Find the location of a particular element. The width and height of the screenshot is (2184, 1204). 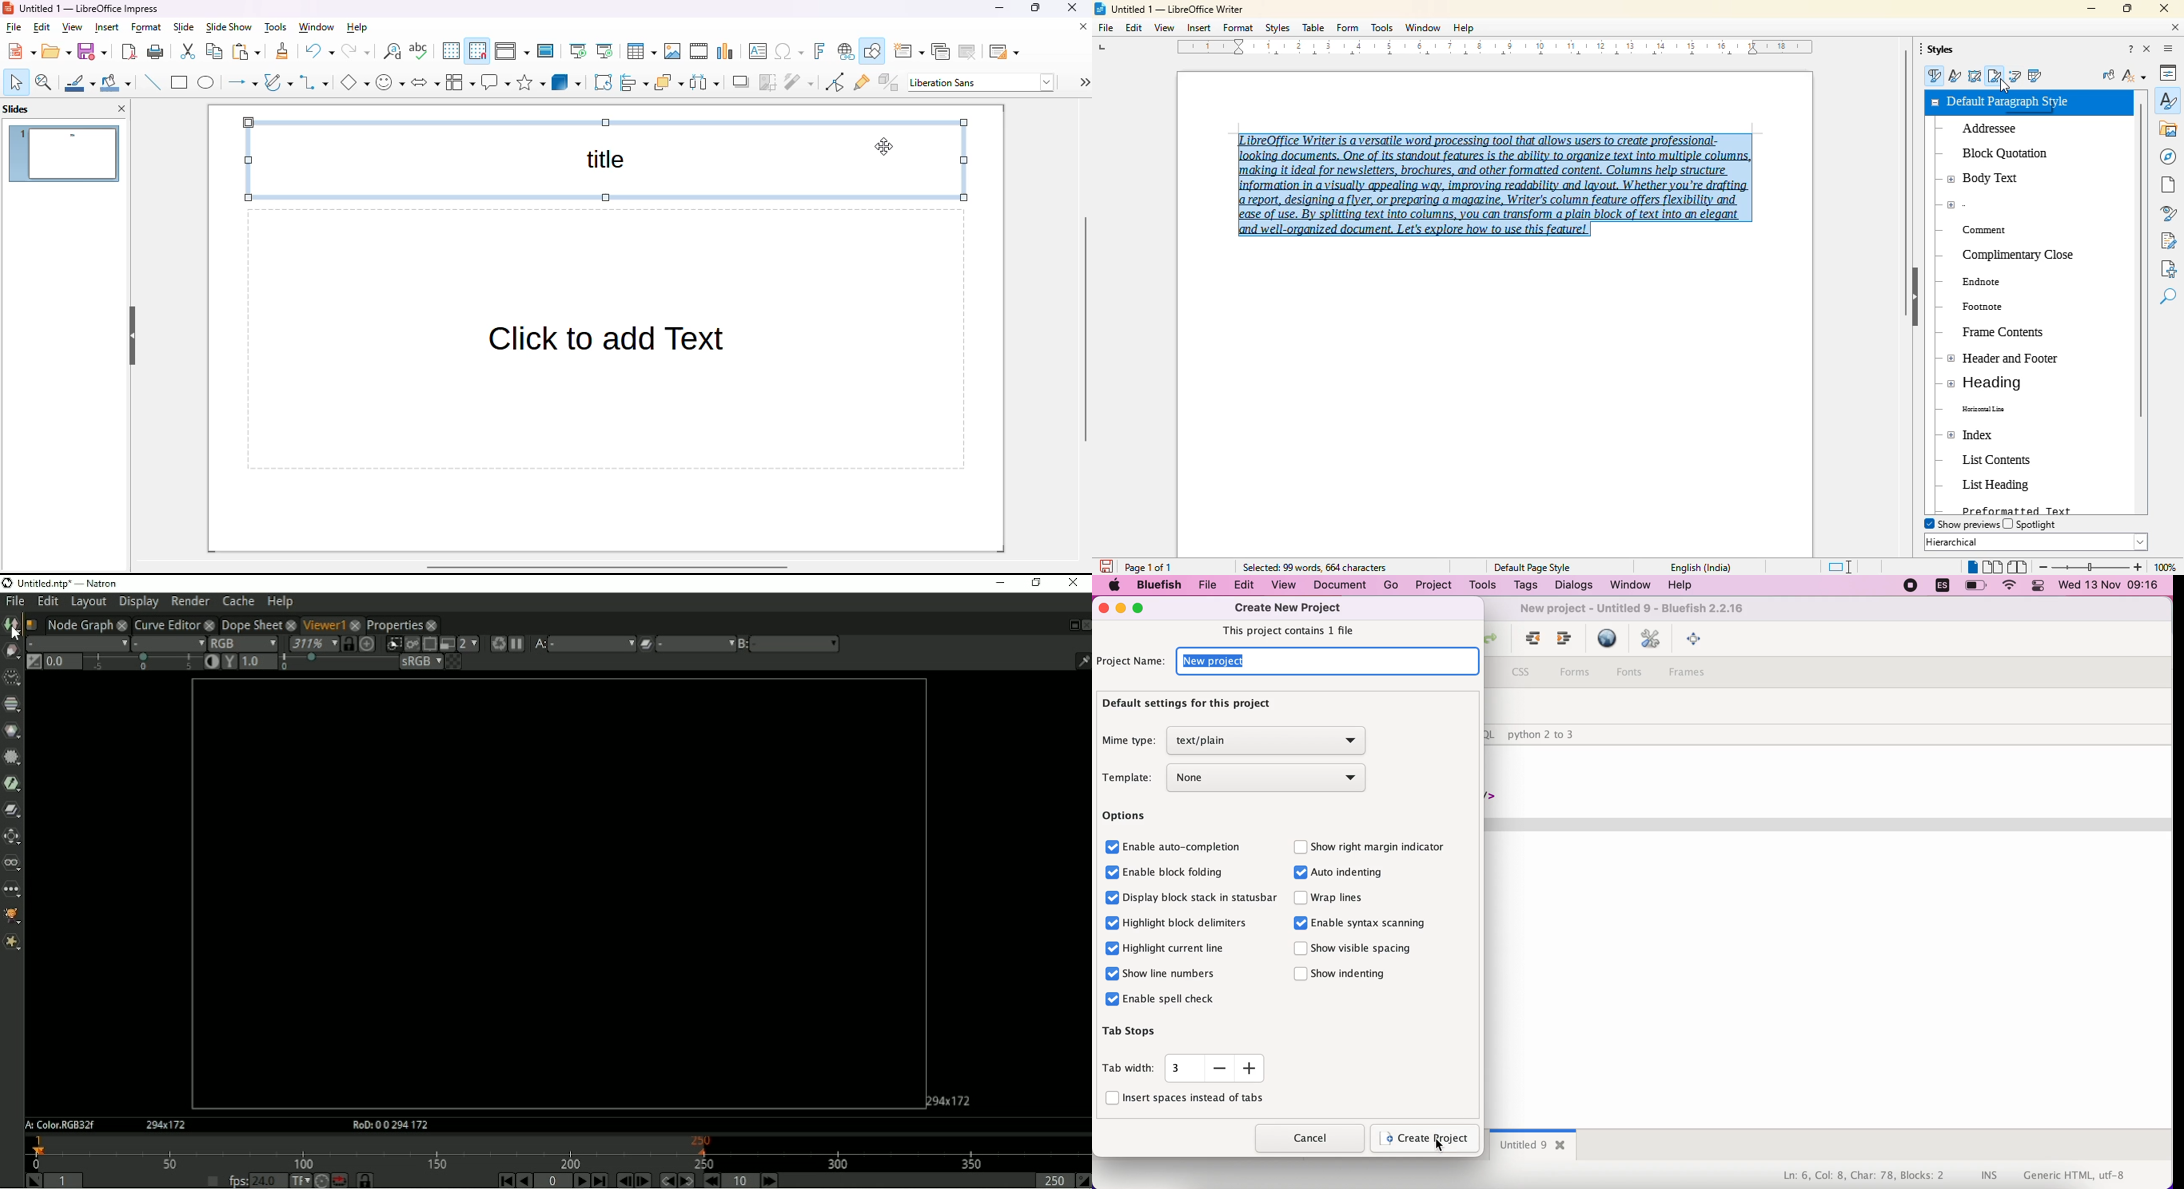

lines and arrows is located at coordinates (241, 83).